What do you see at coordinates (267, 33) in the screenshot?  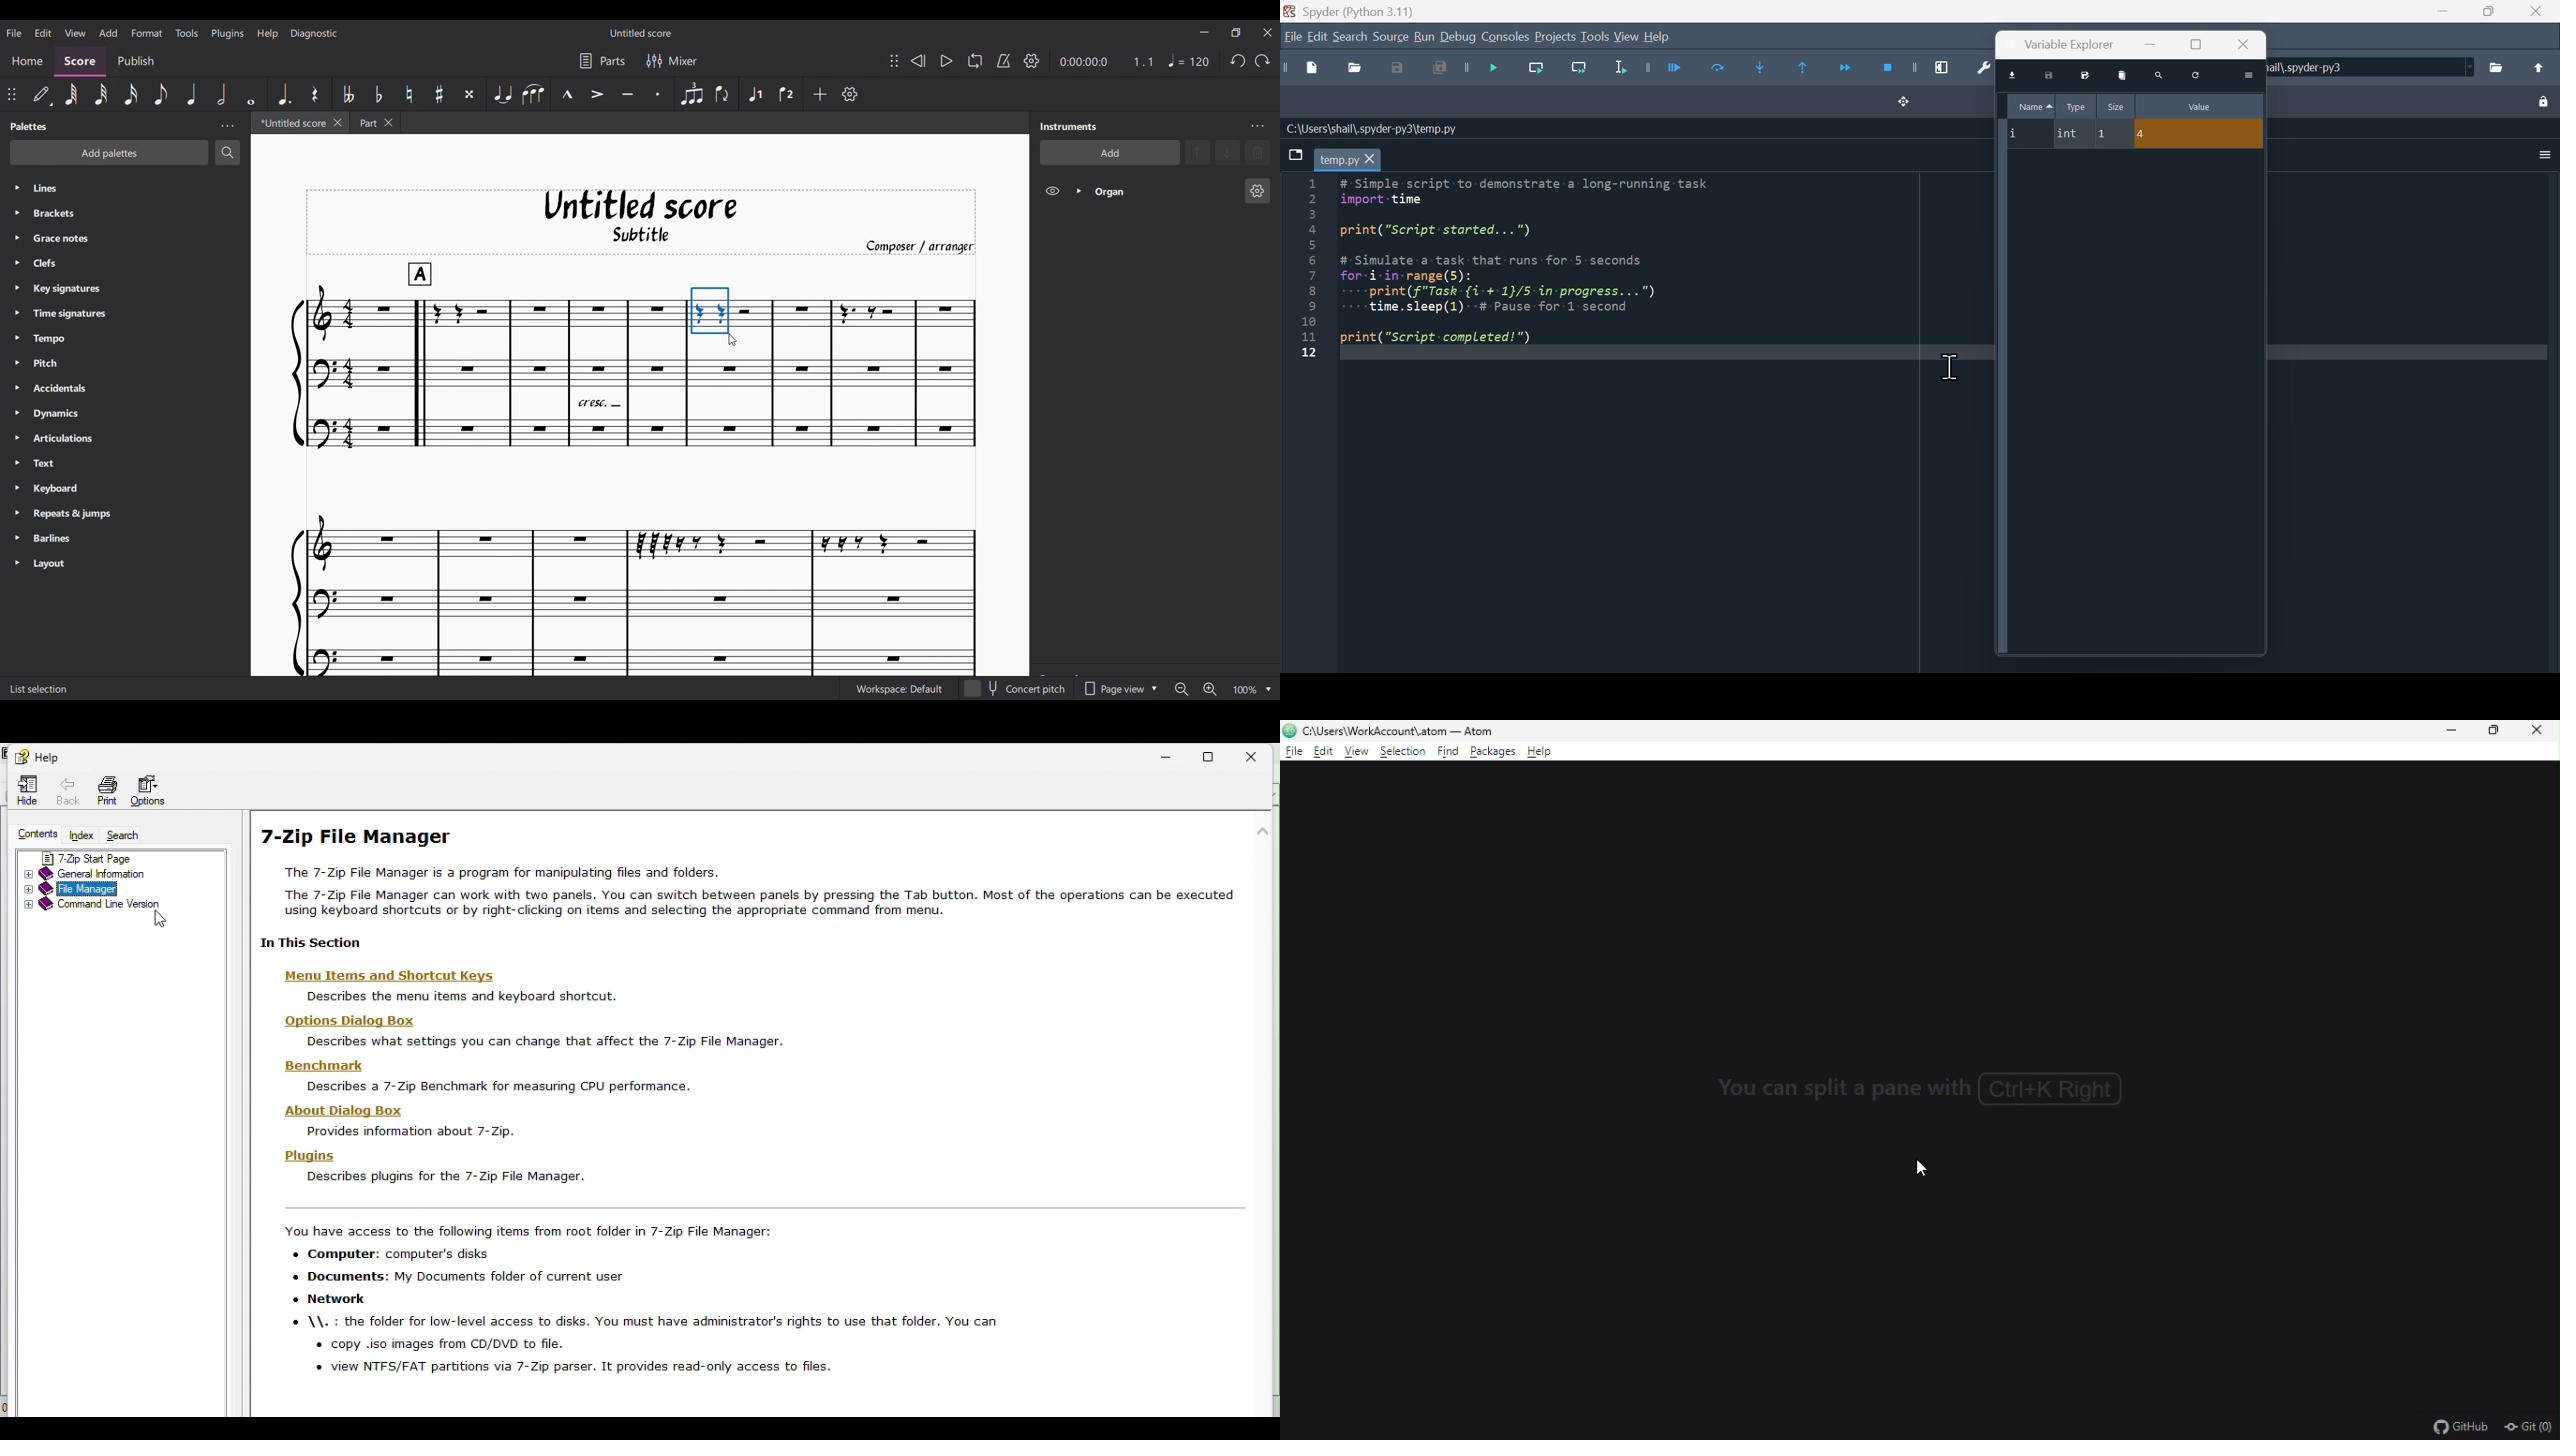 I see `Help menu` at bounding box center [267, 33].